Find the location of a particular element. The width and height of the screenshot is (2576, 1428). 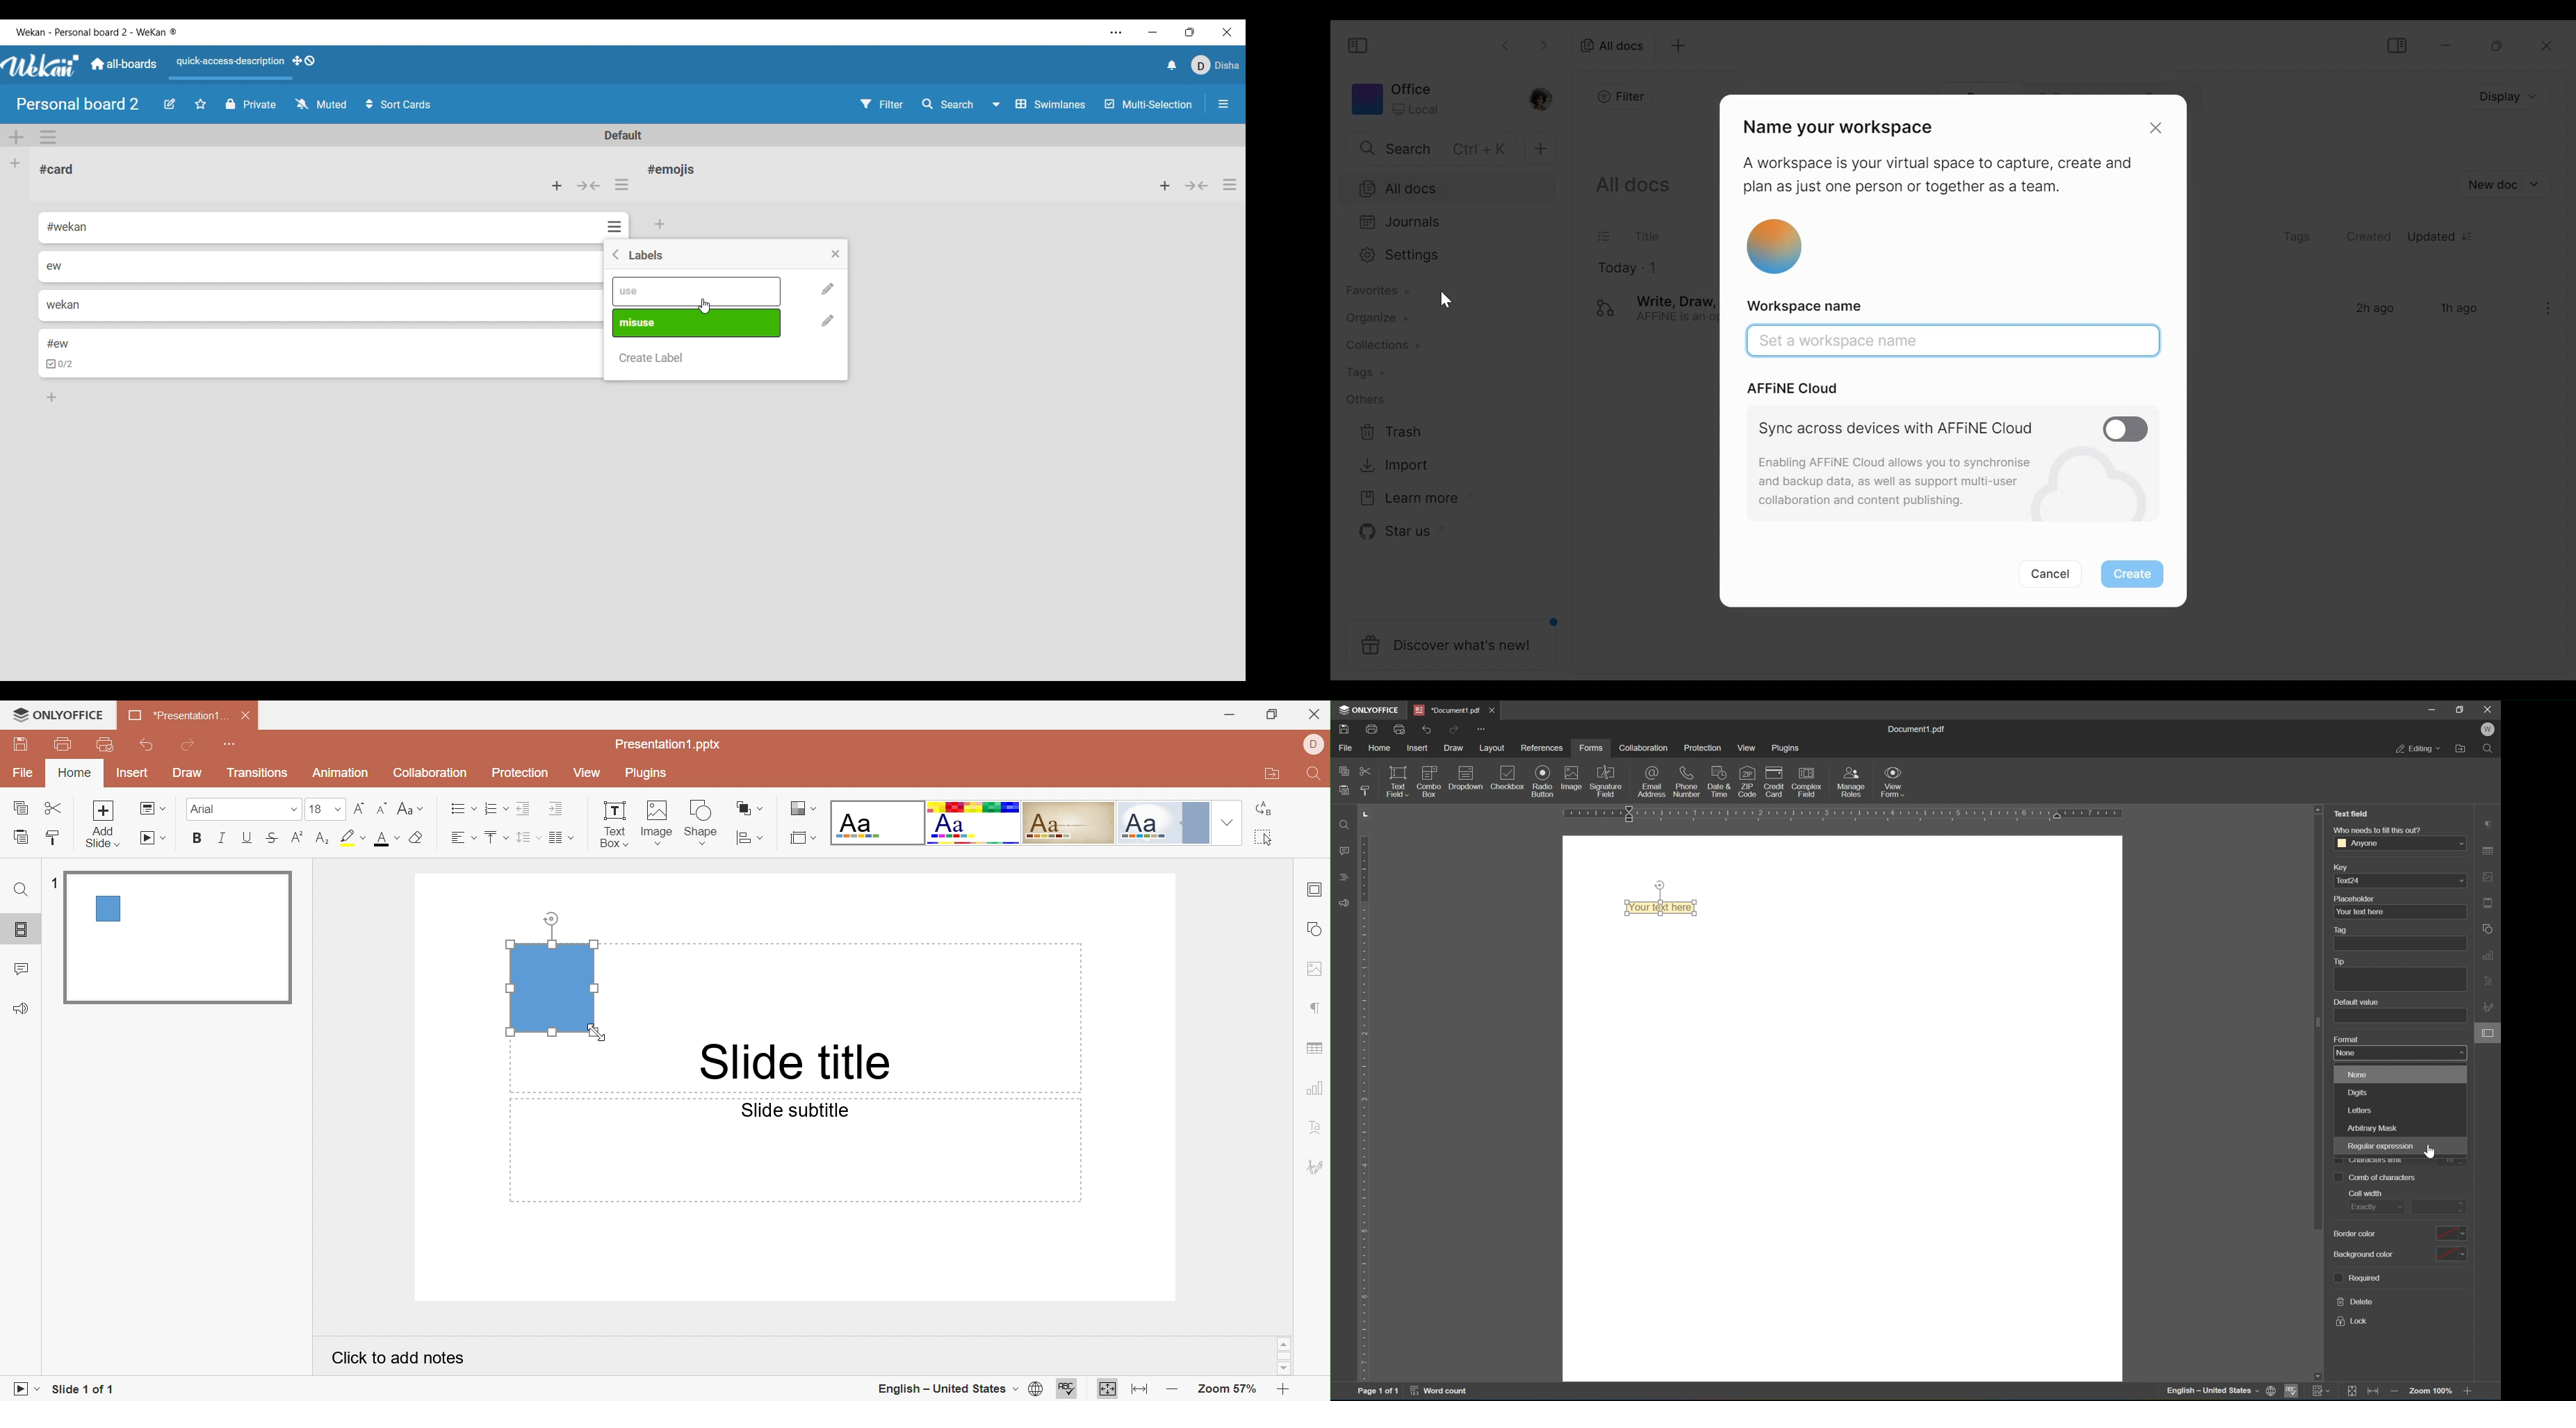

Paste is located at coordinates (21, 837).